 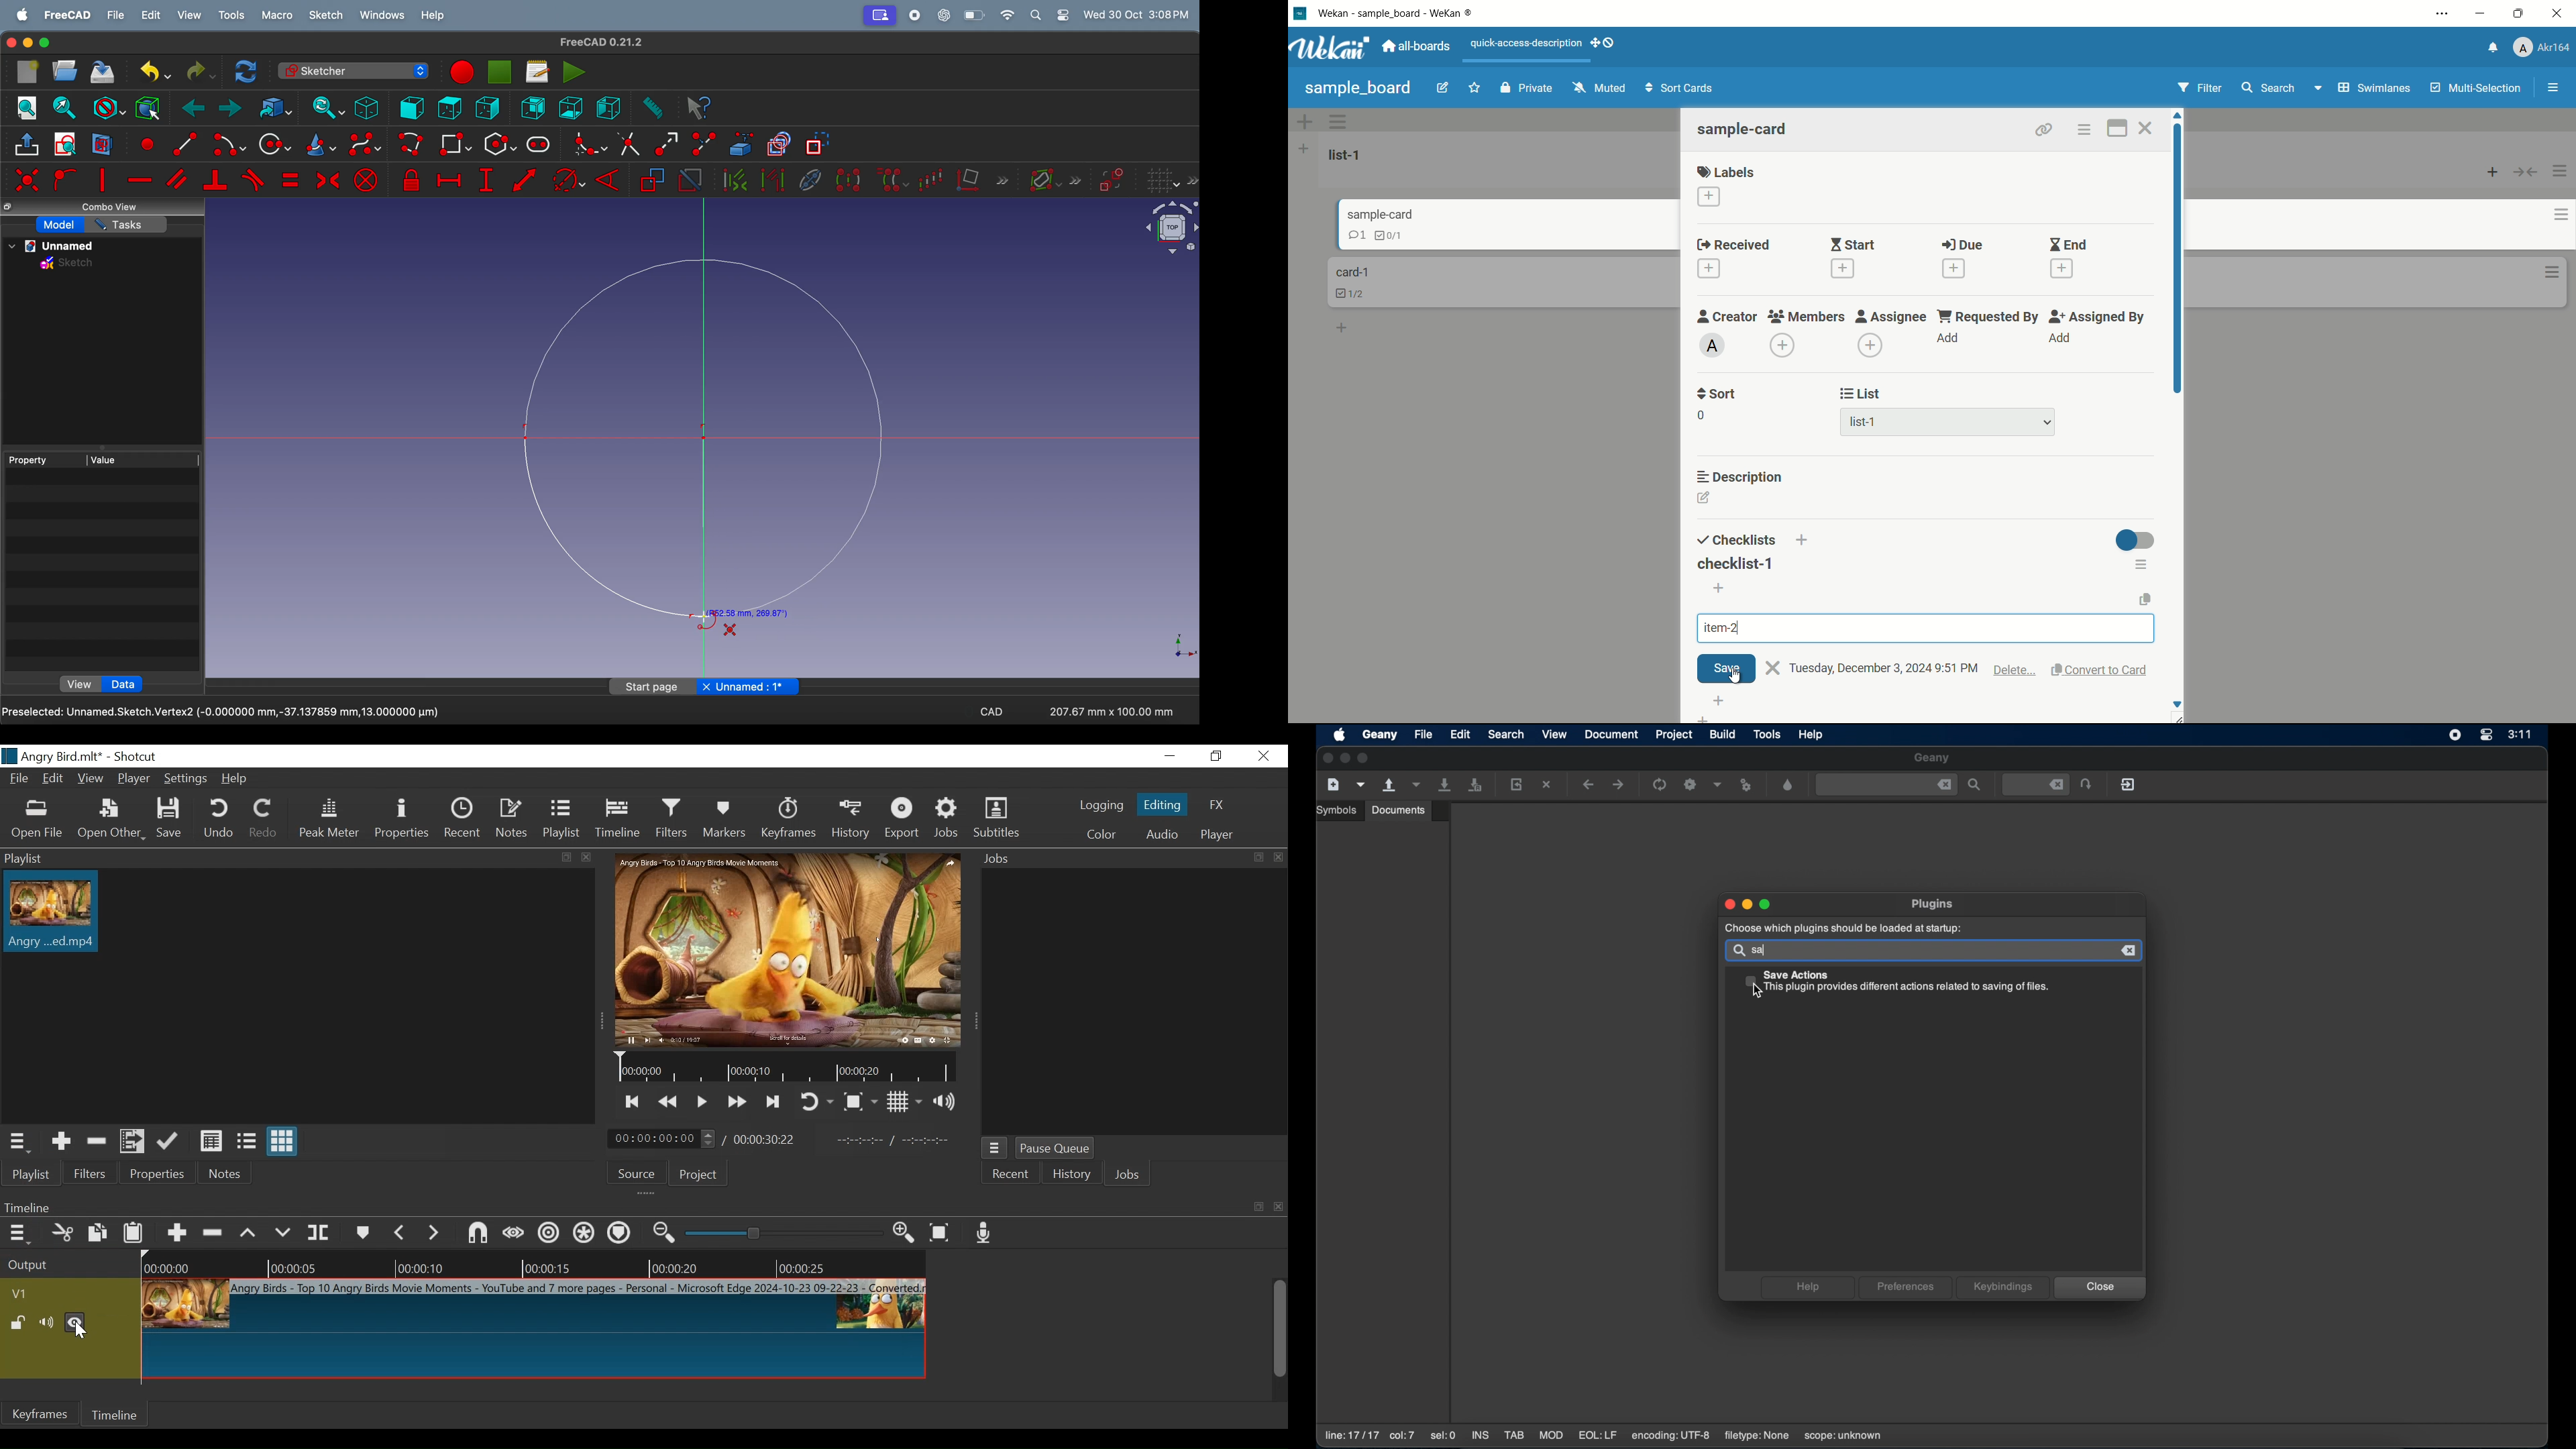 What do you see at coordinates (1161, 803) in the screenshot?
I see `Editing` at bounding box center [1161, 803].